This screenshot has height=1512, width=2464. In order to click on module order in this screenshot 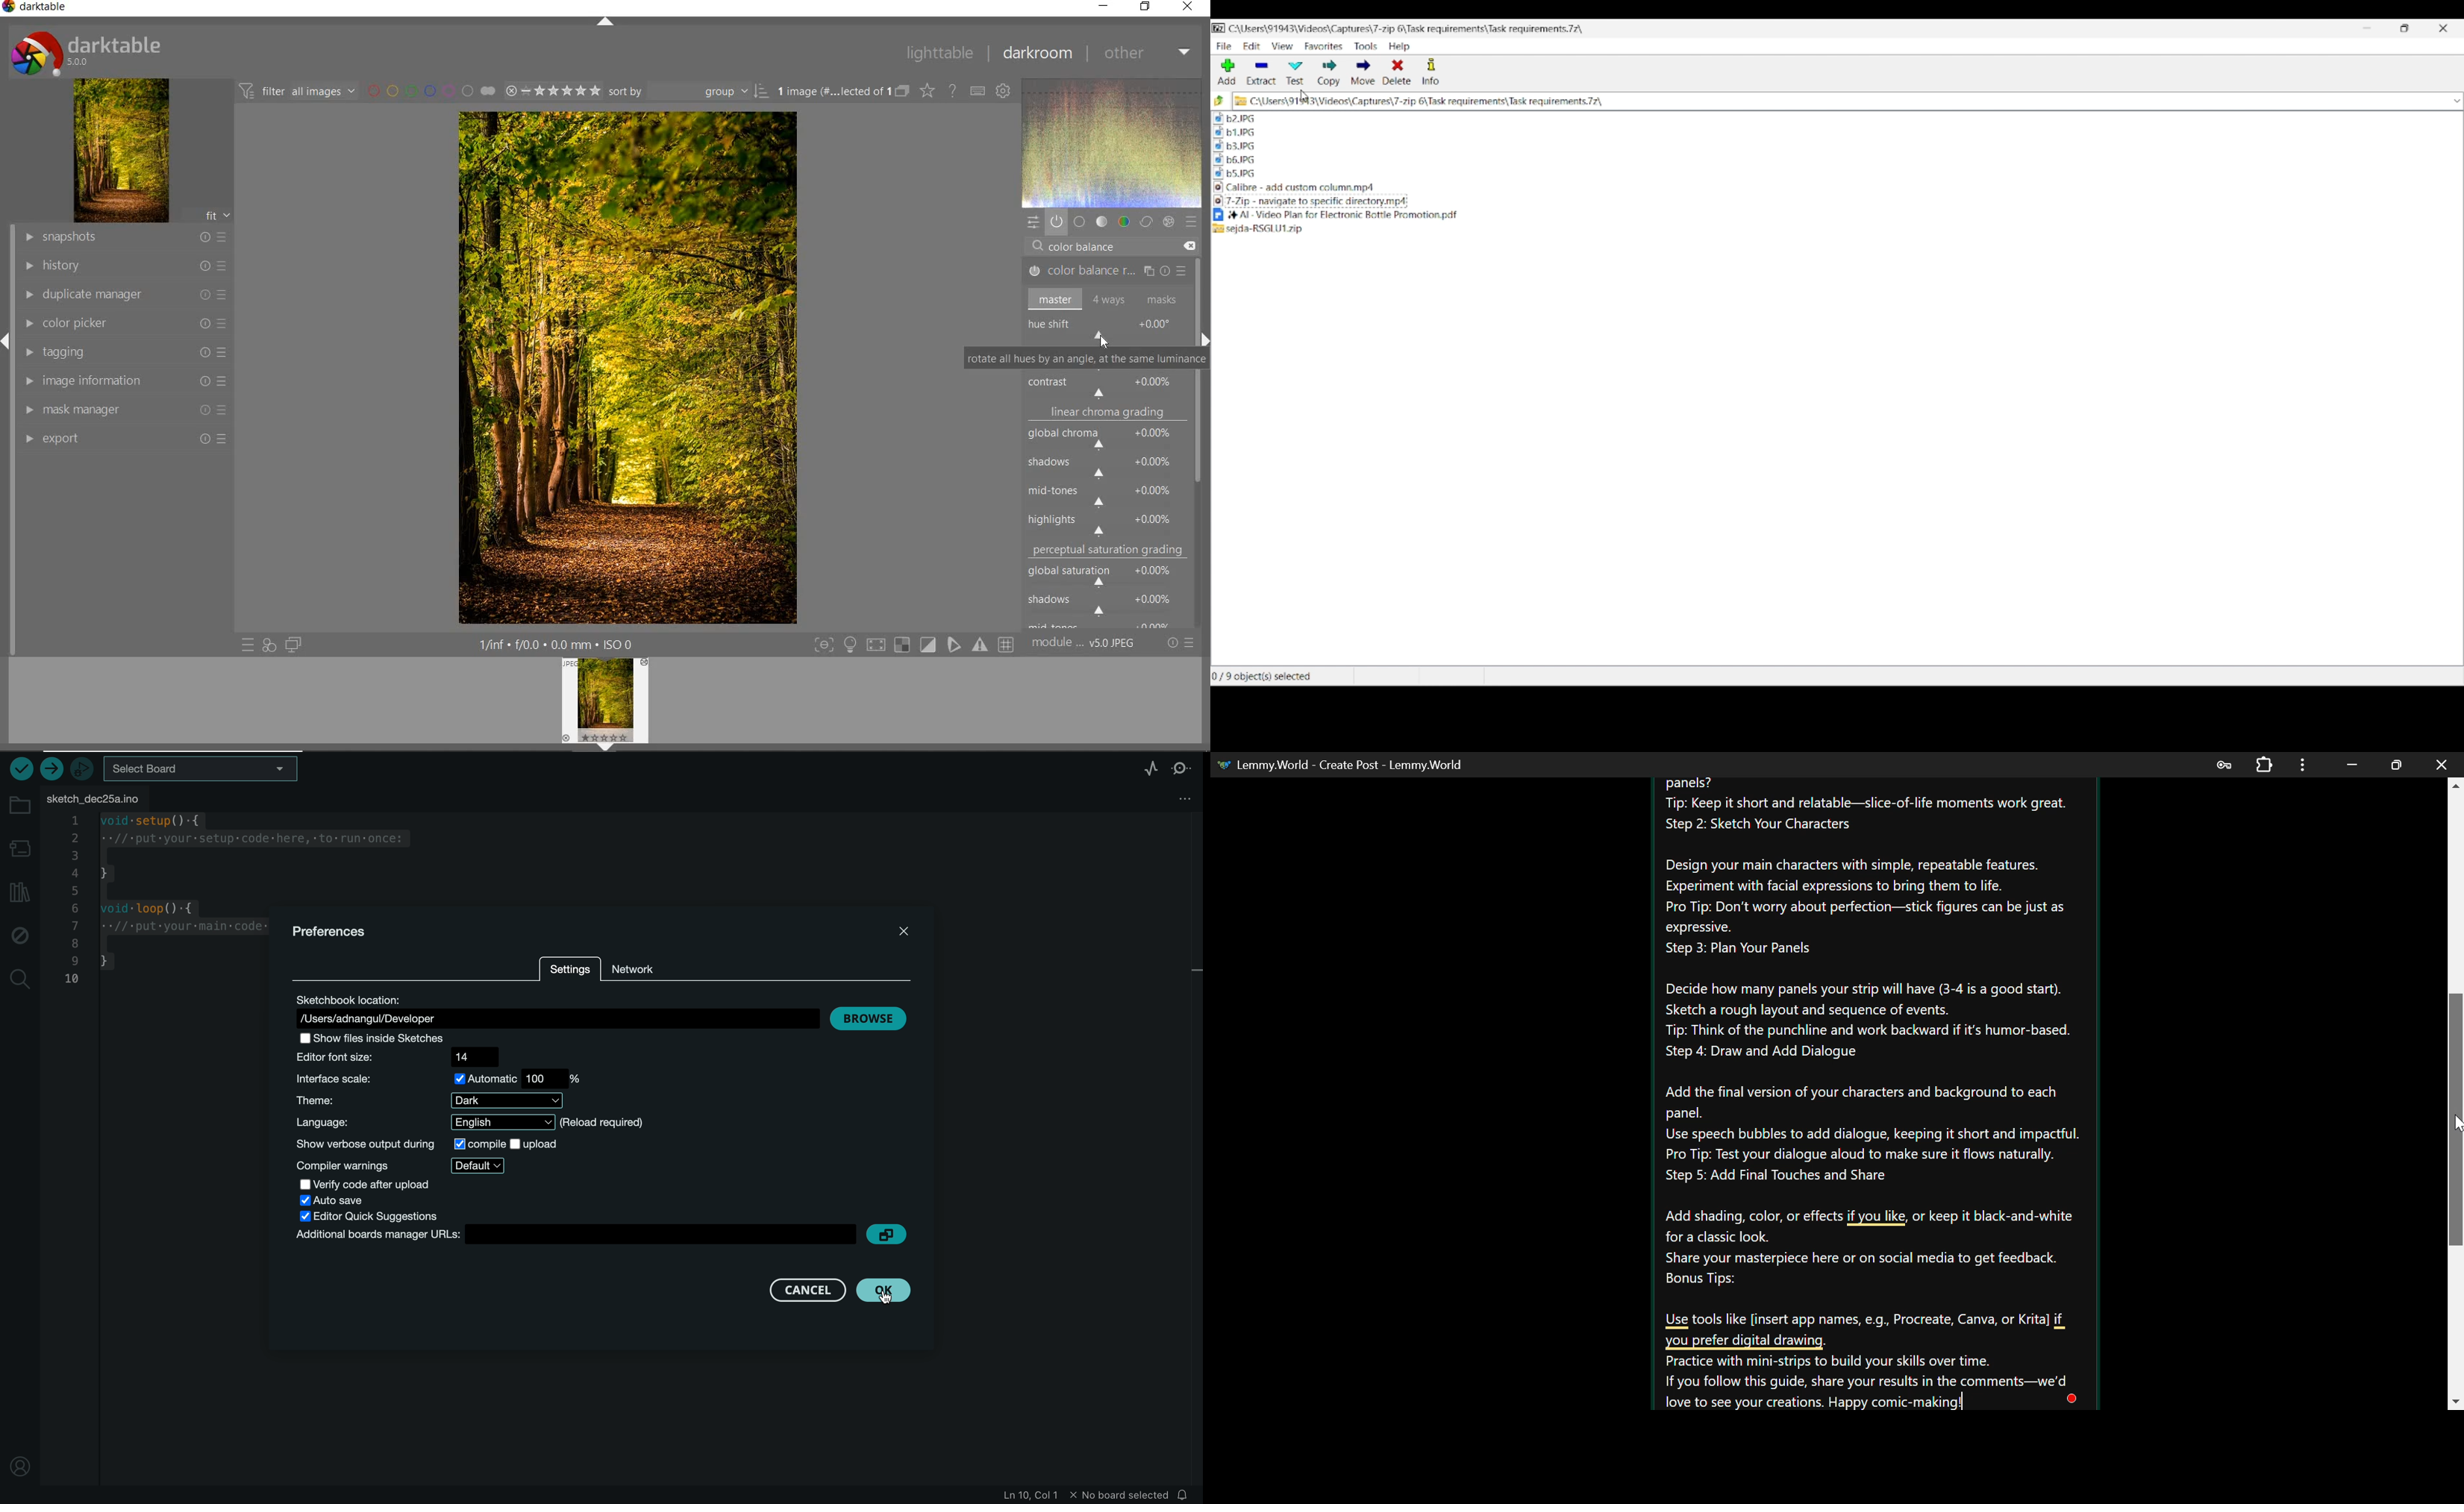, I will do `click(1083, 645)`.